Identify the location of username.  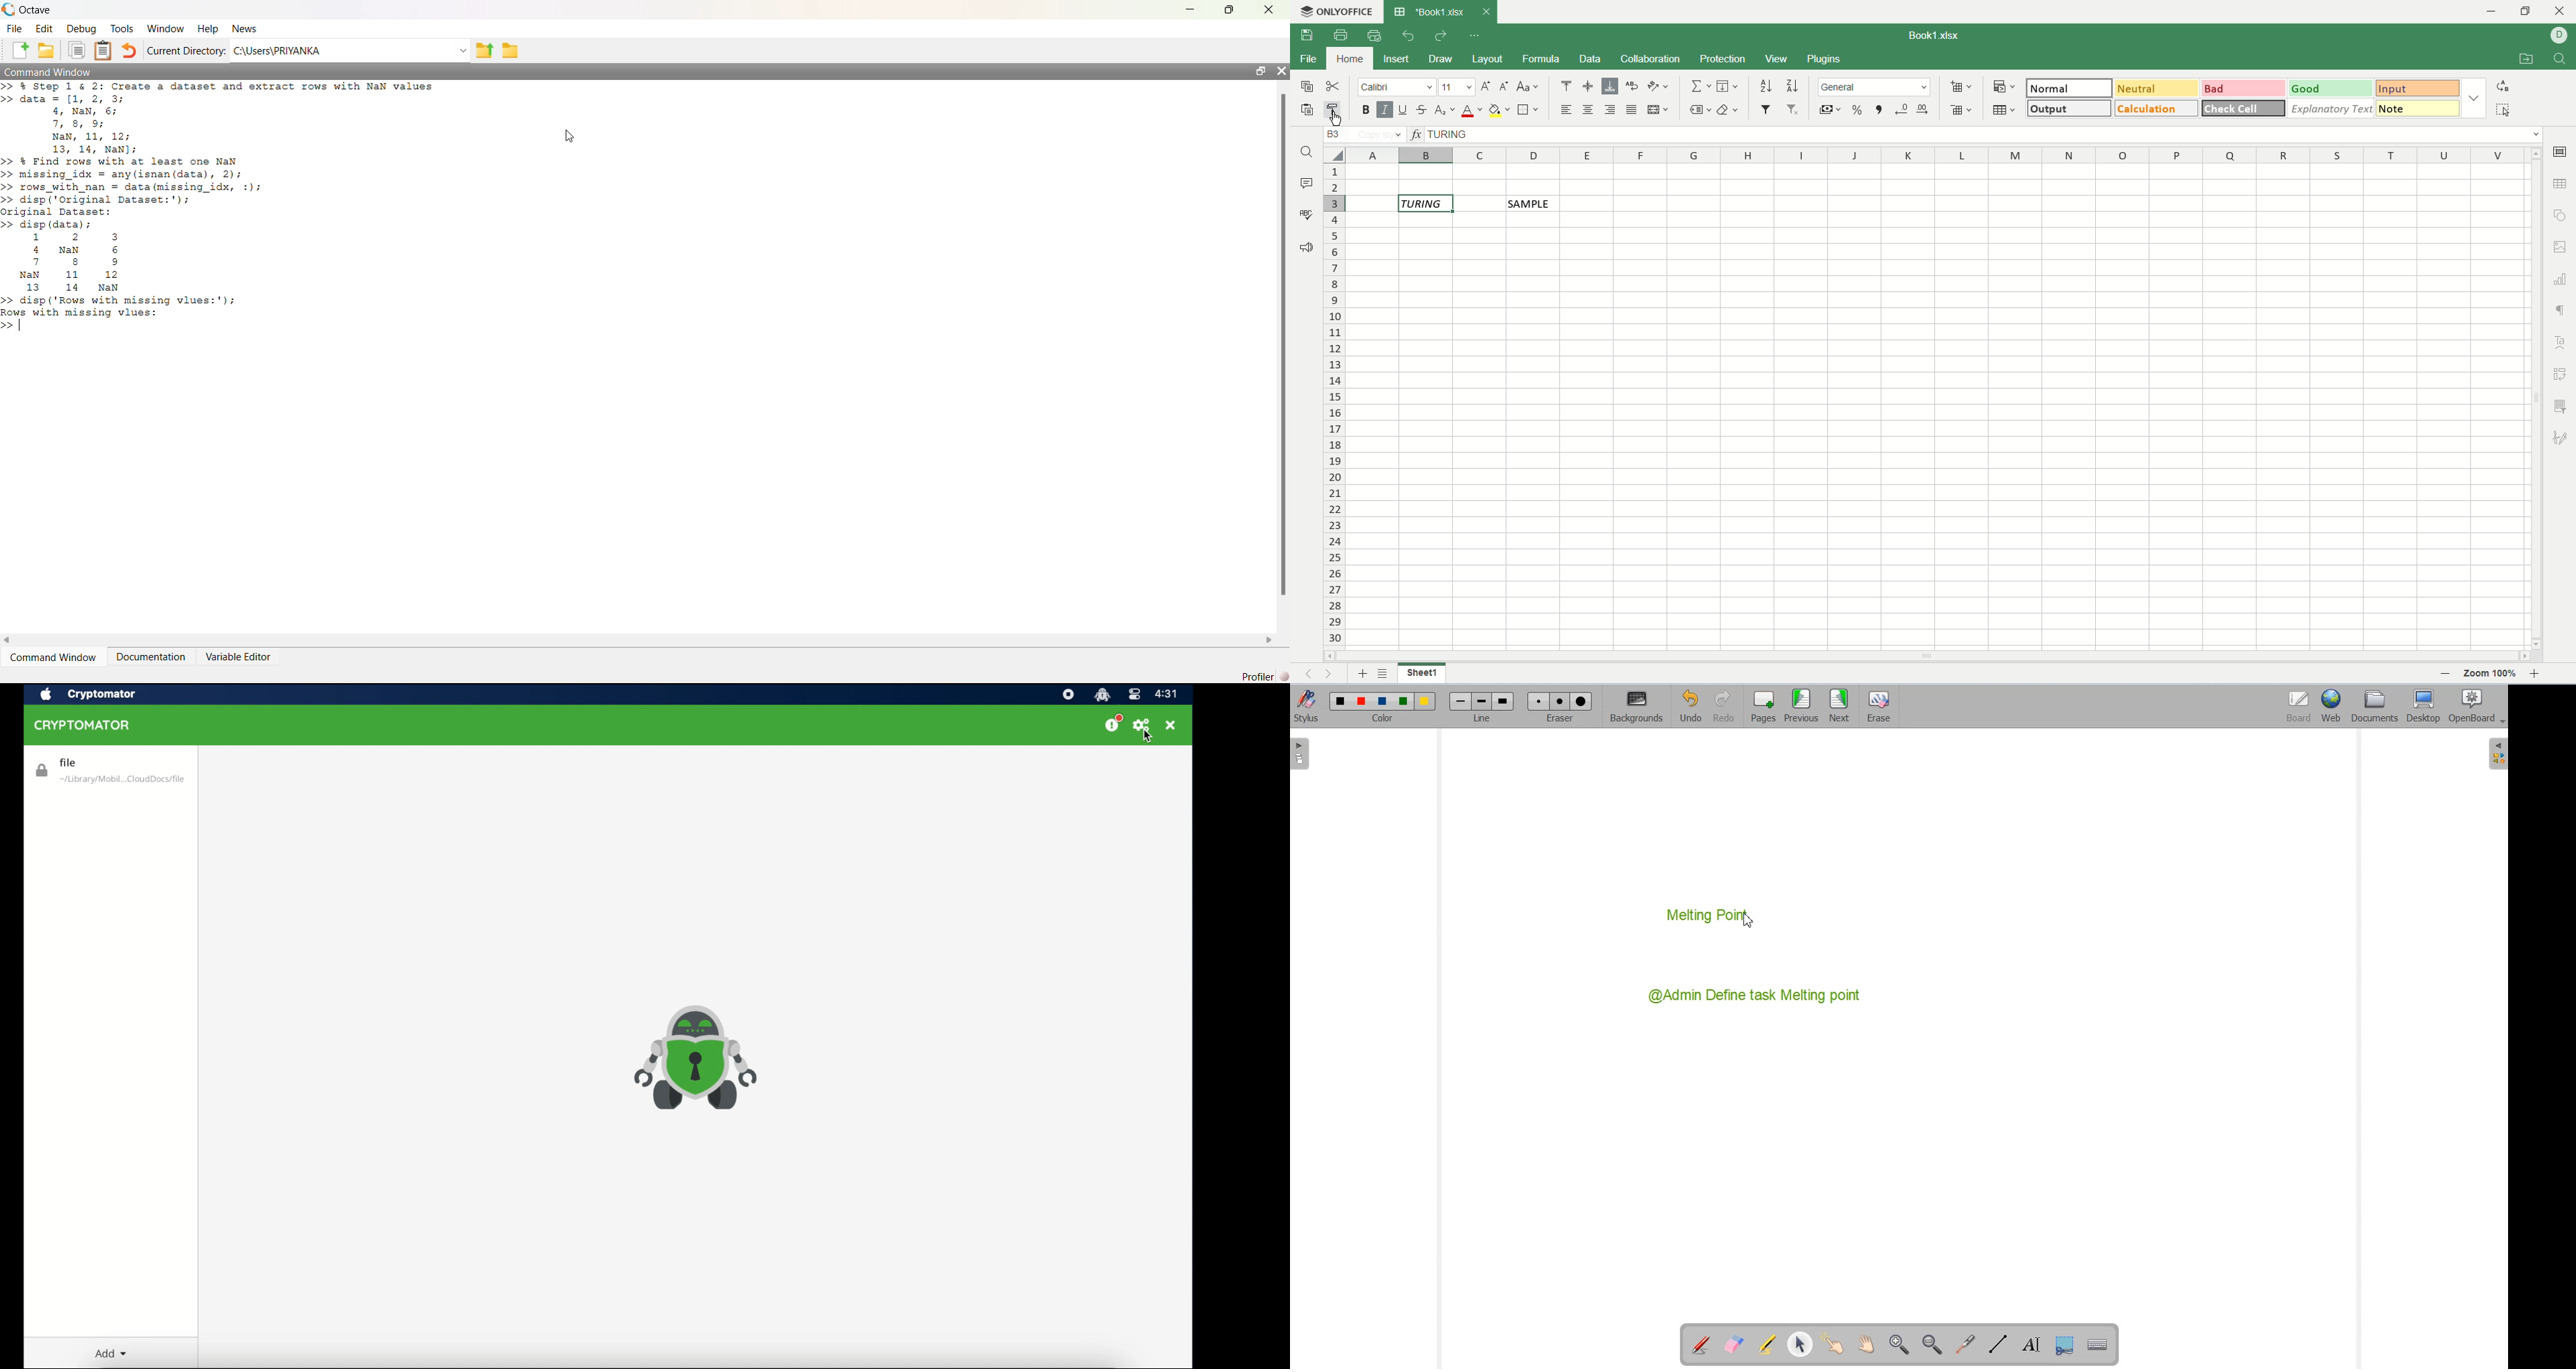
(2559, 35).